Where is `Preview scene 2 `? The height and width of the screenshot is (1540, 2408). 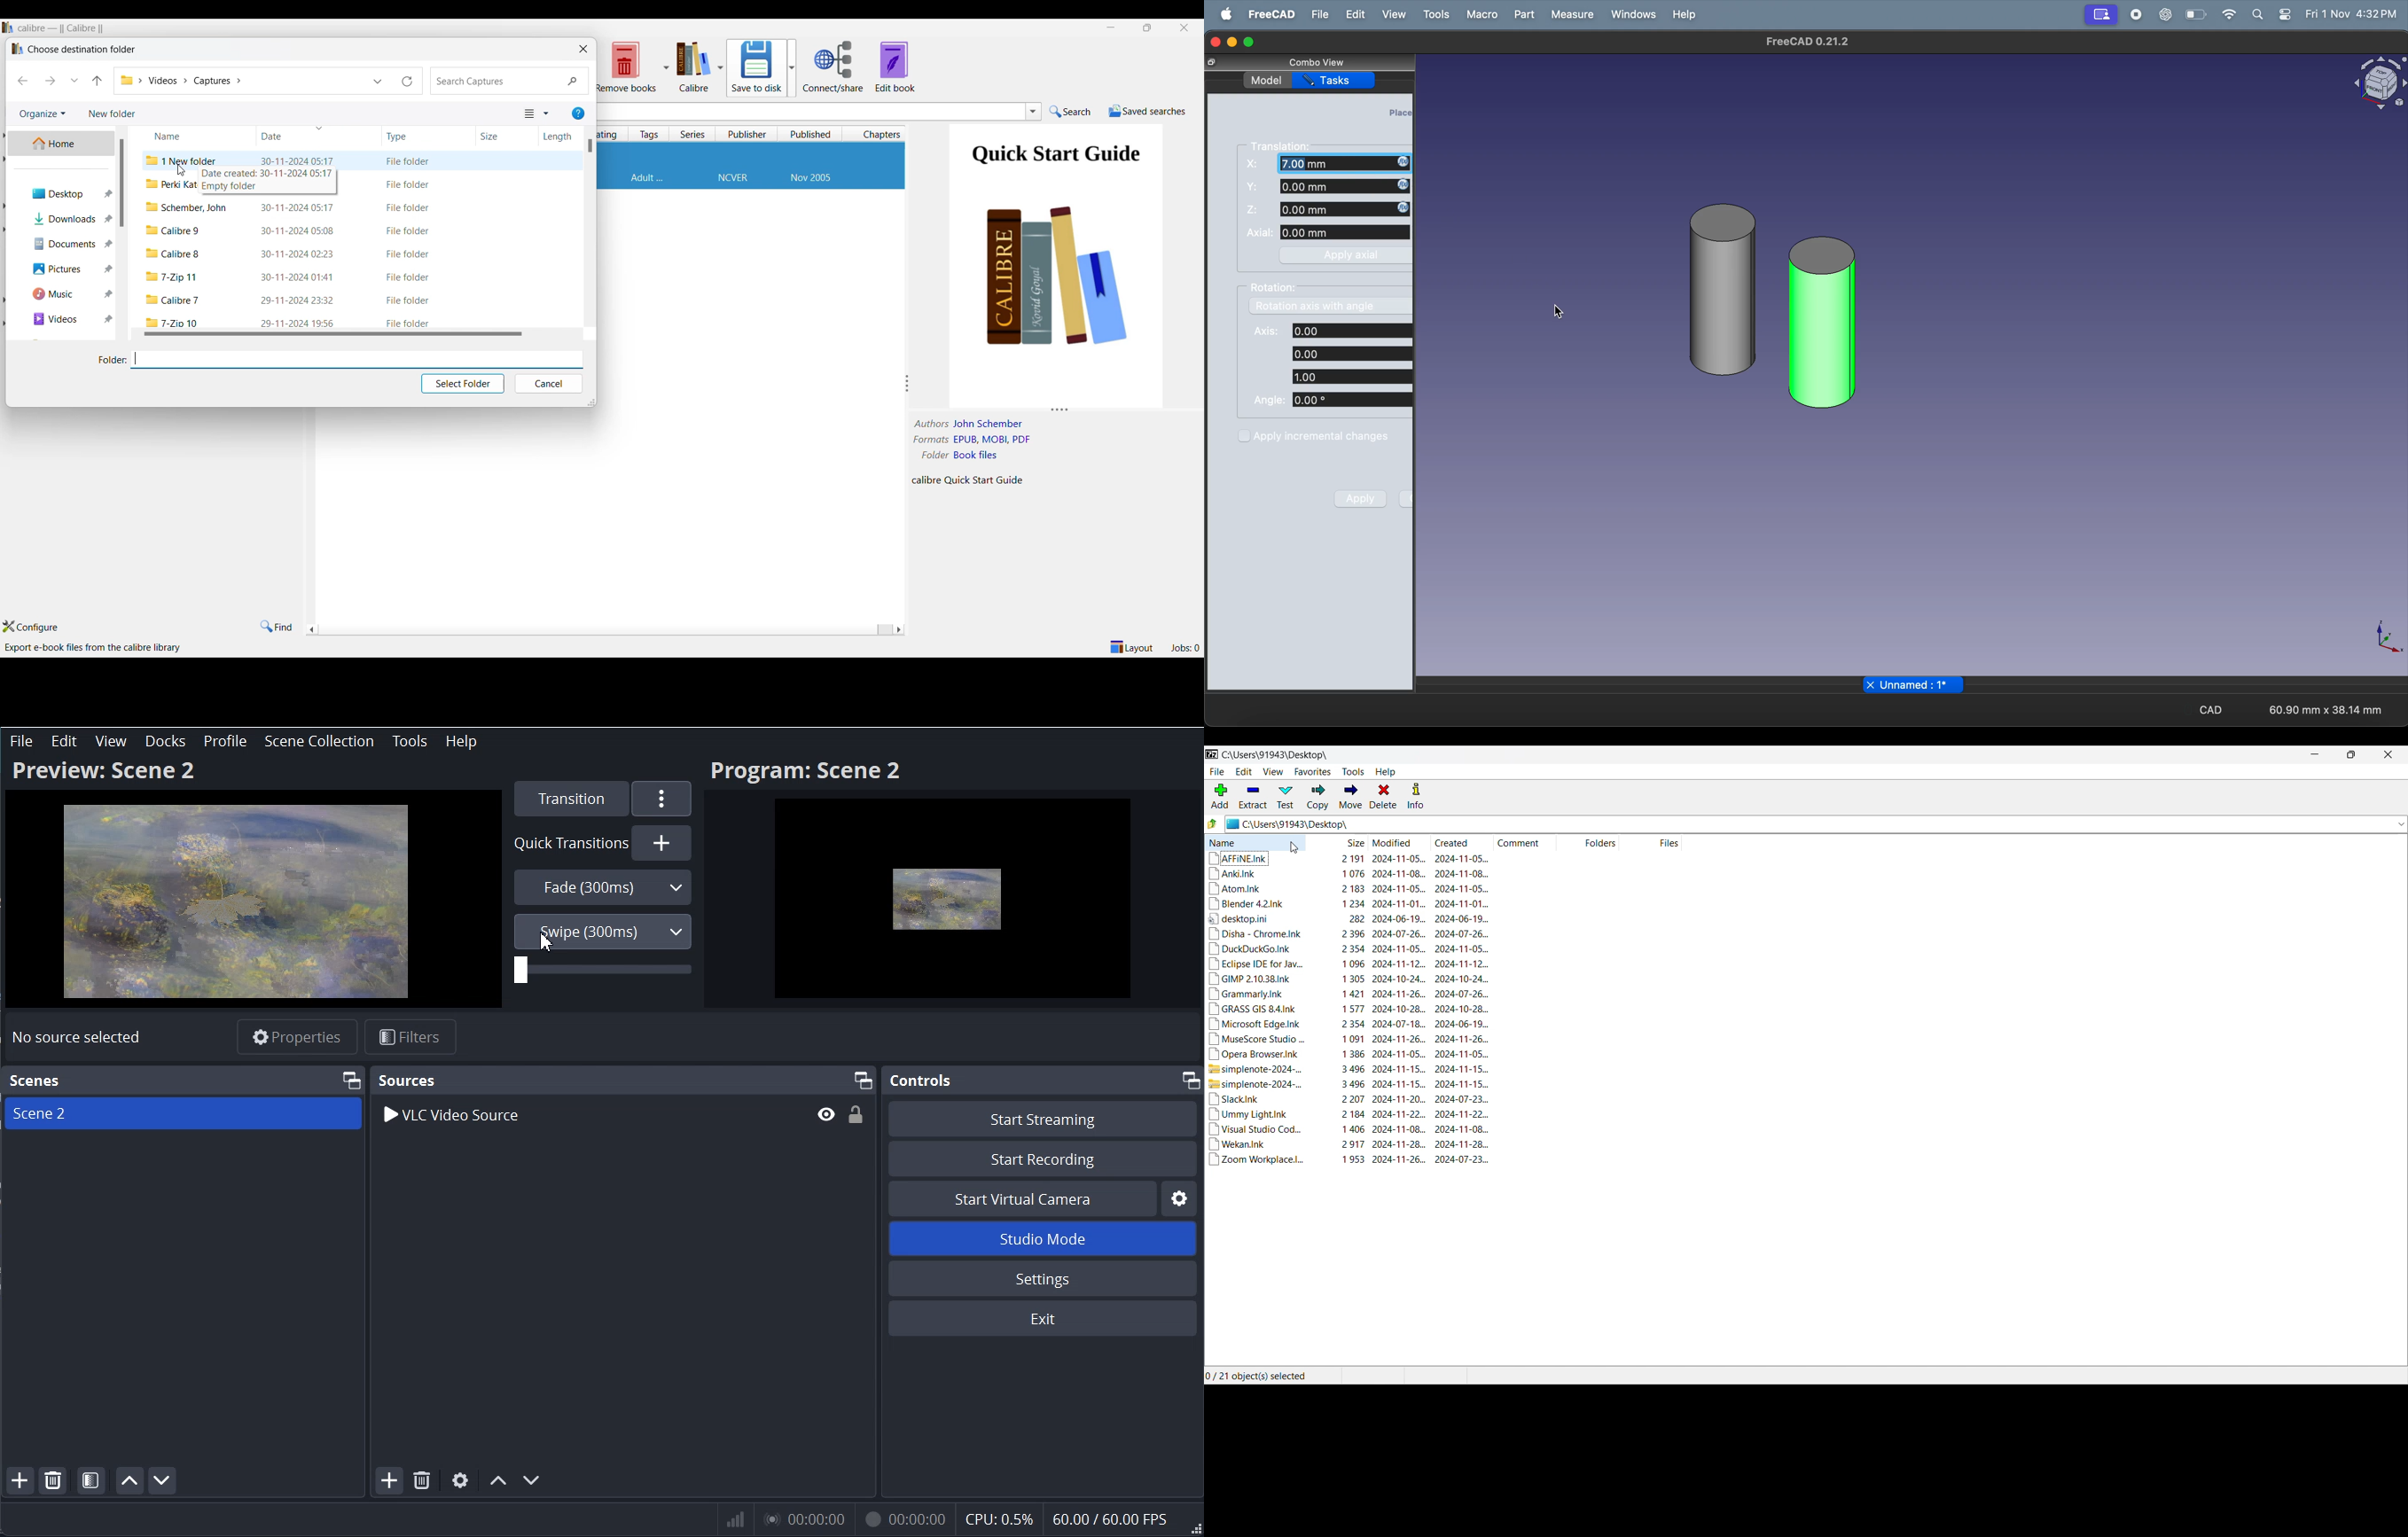
Preview scene 2  is located at coordinates (953, 883).